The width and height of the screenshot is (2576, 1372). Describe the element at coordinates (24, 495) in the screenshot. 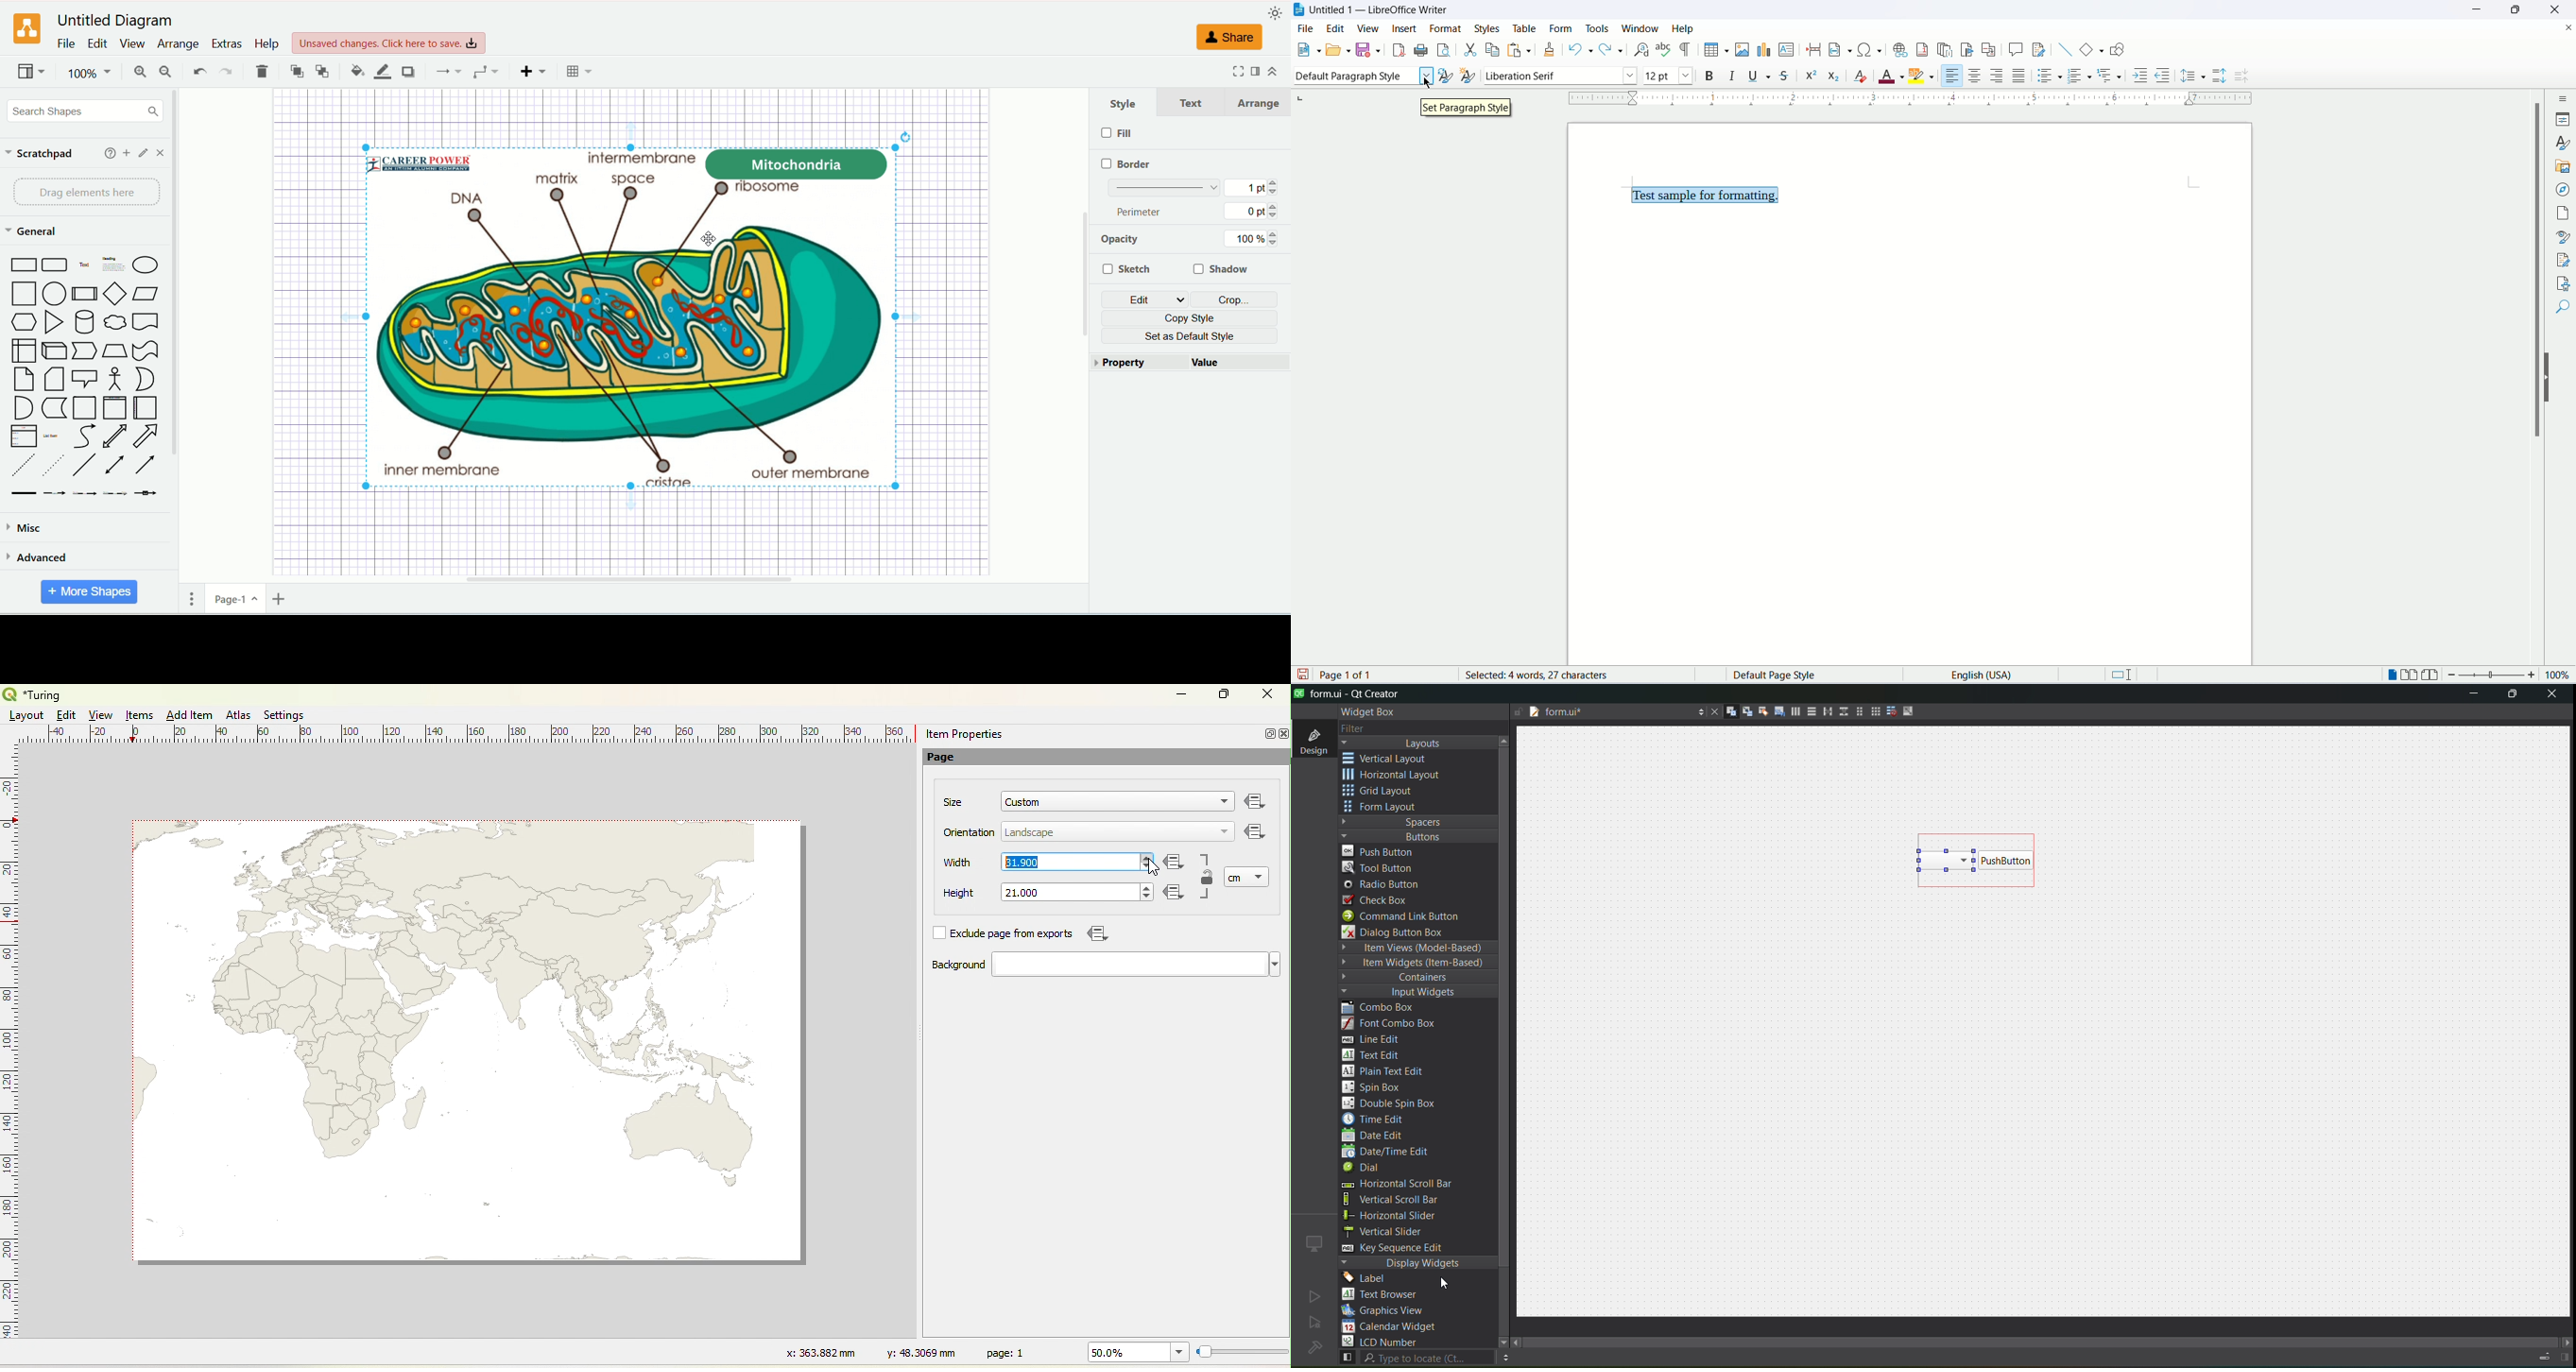

I see `Link` at that location.